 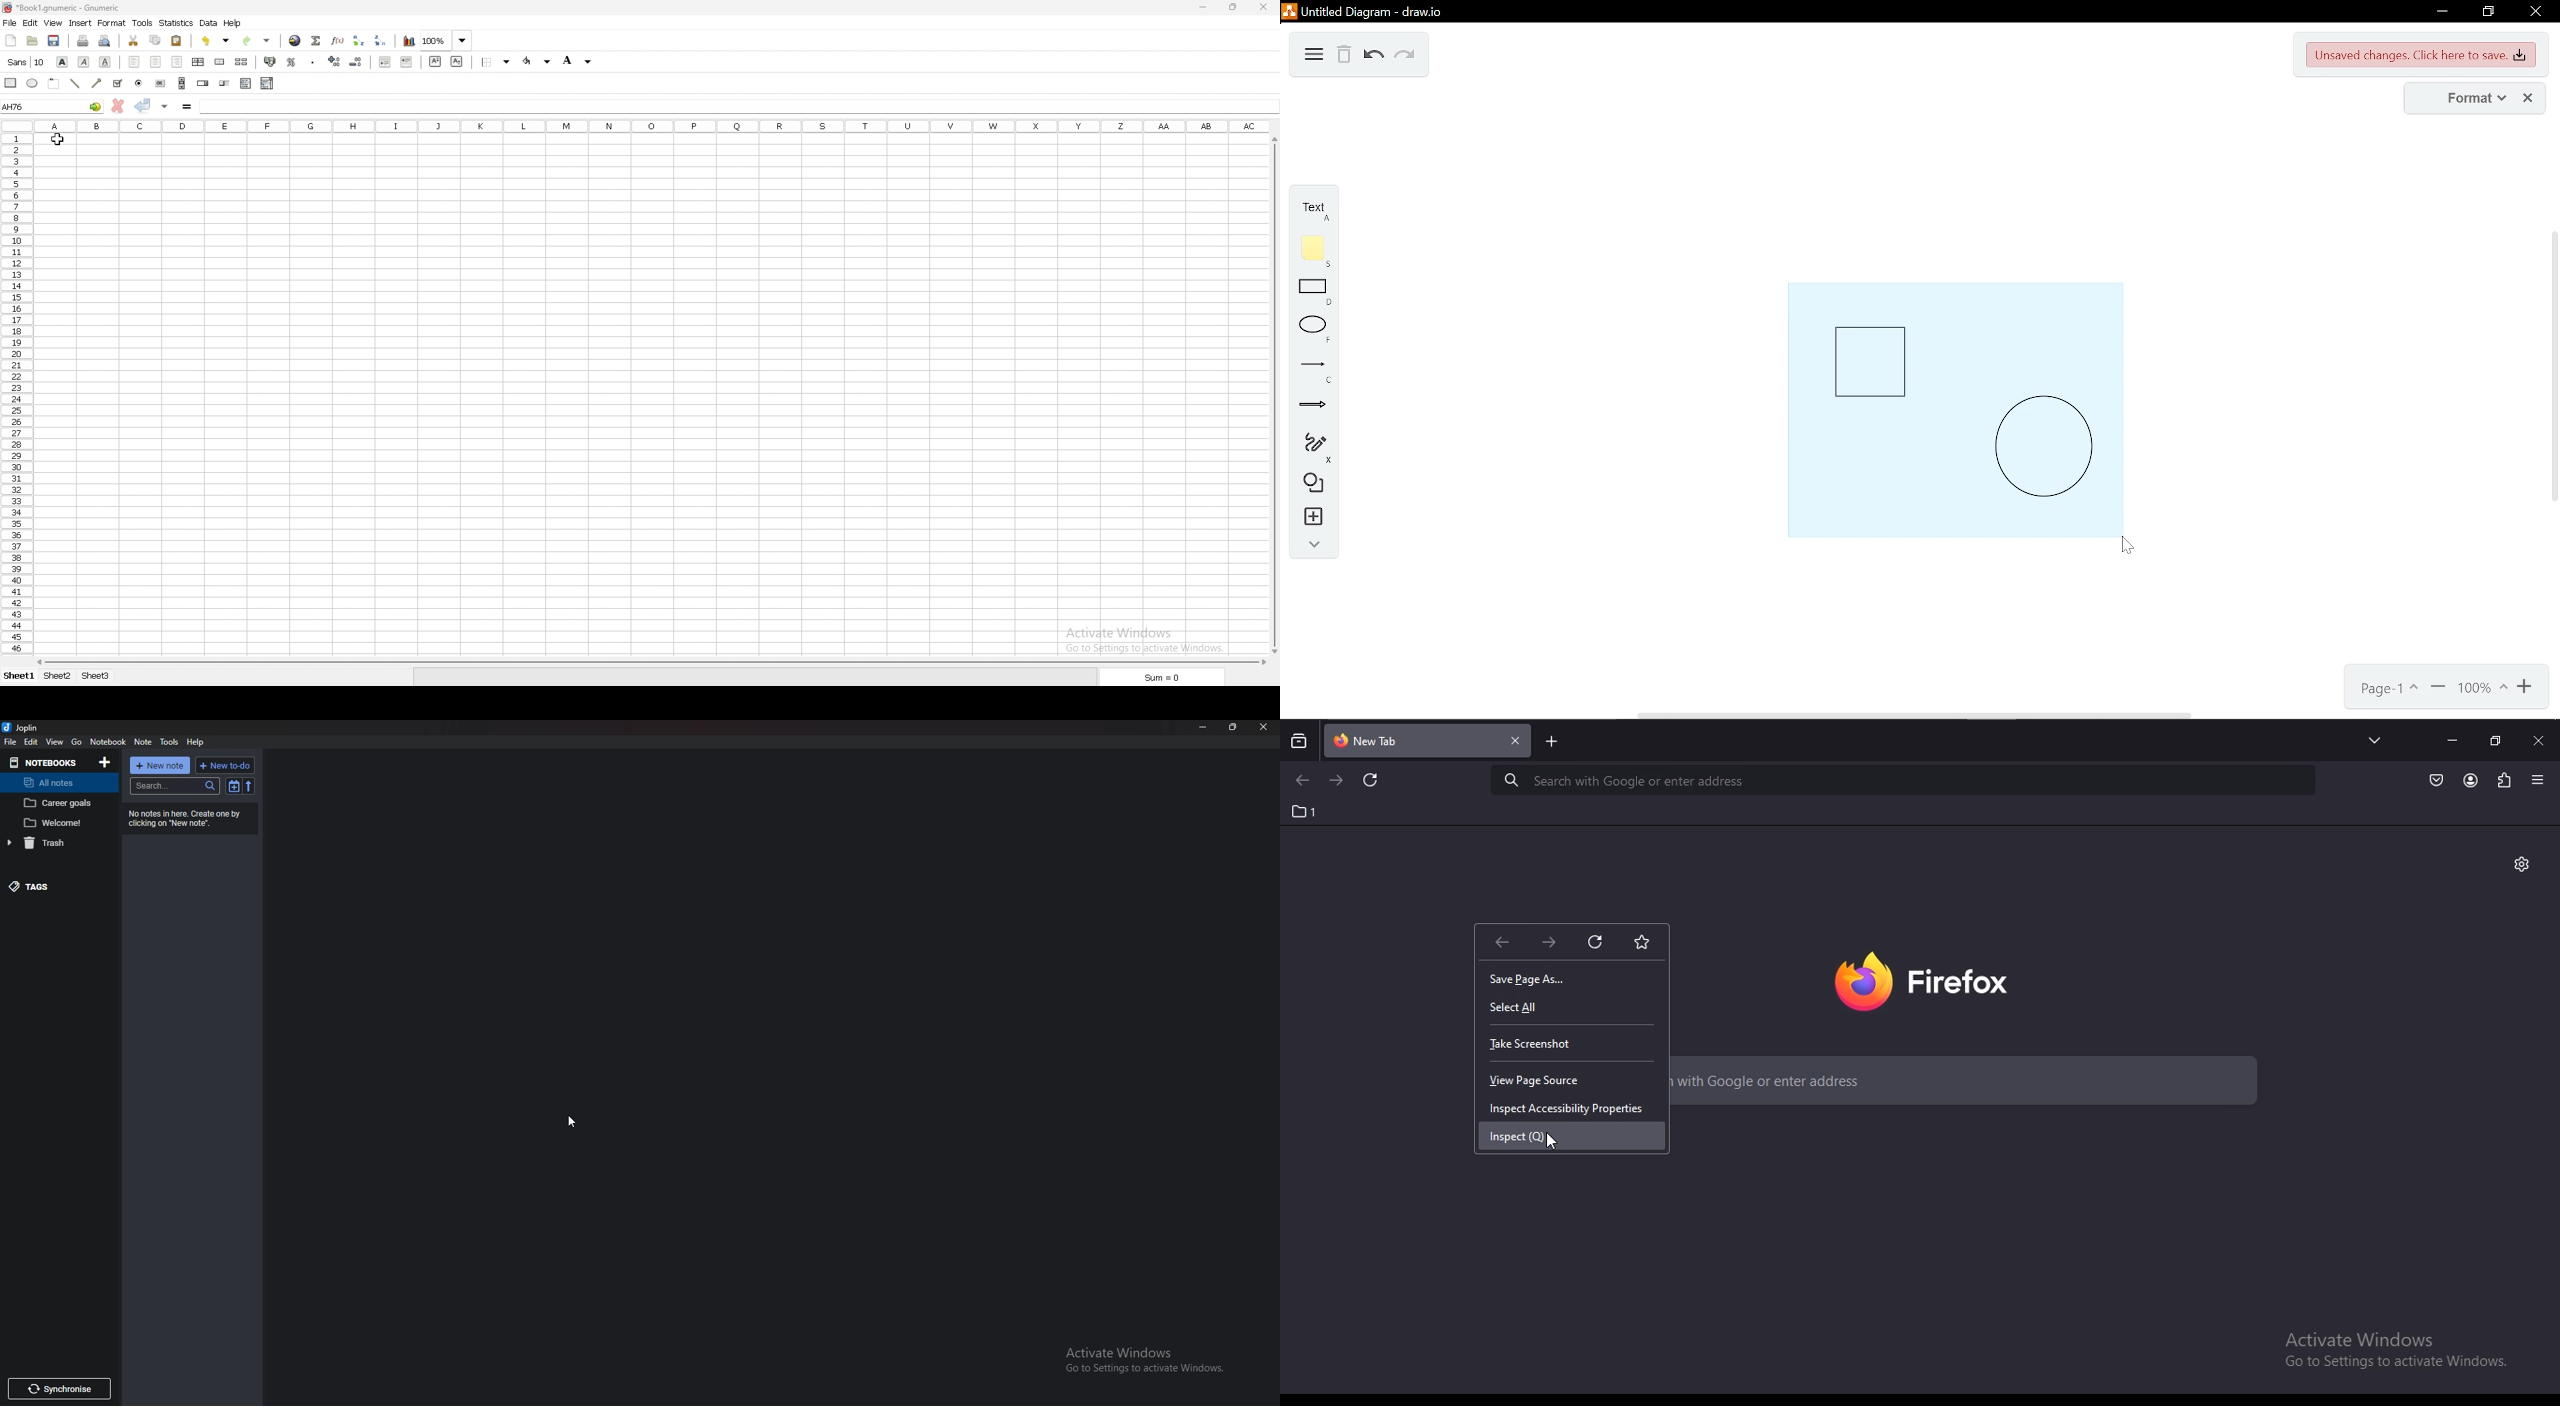 I want to click on personalise new tab, so click(x=2523, y=865).